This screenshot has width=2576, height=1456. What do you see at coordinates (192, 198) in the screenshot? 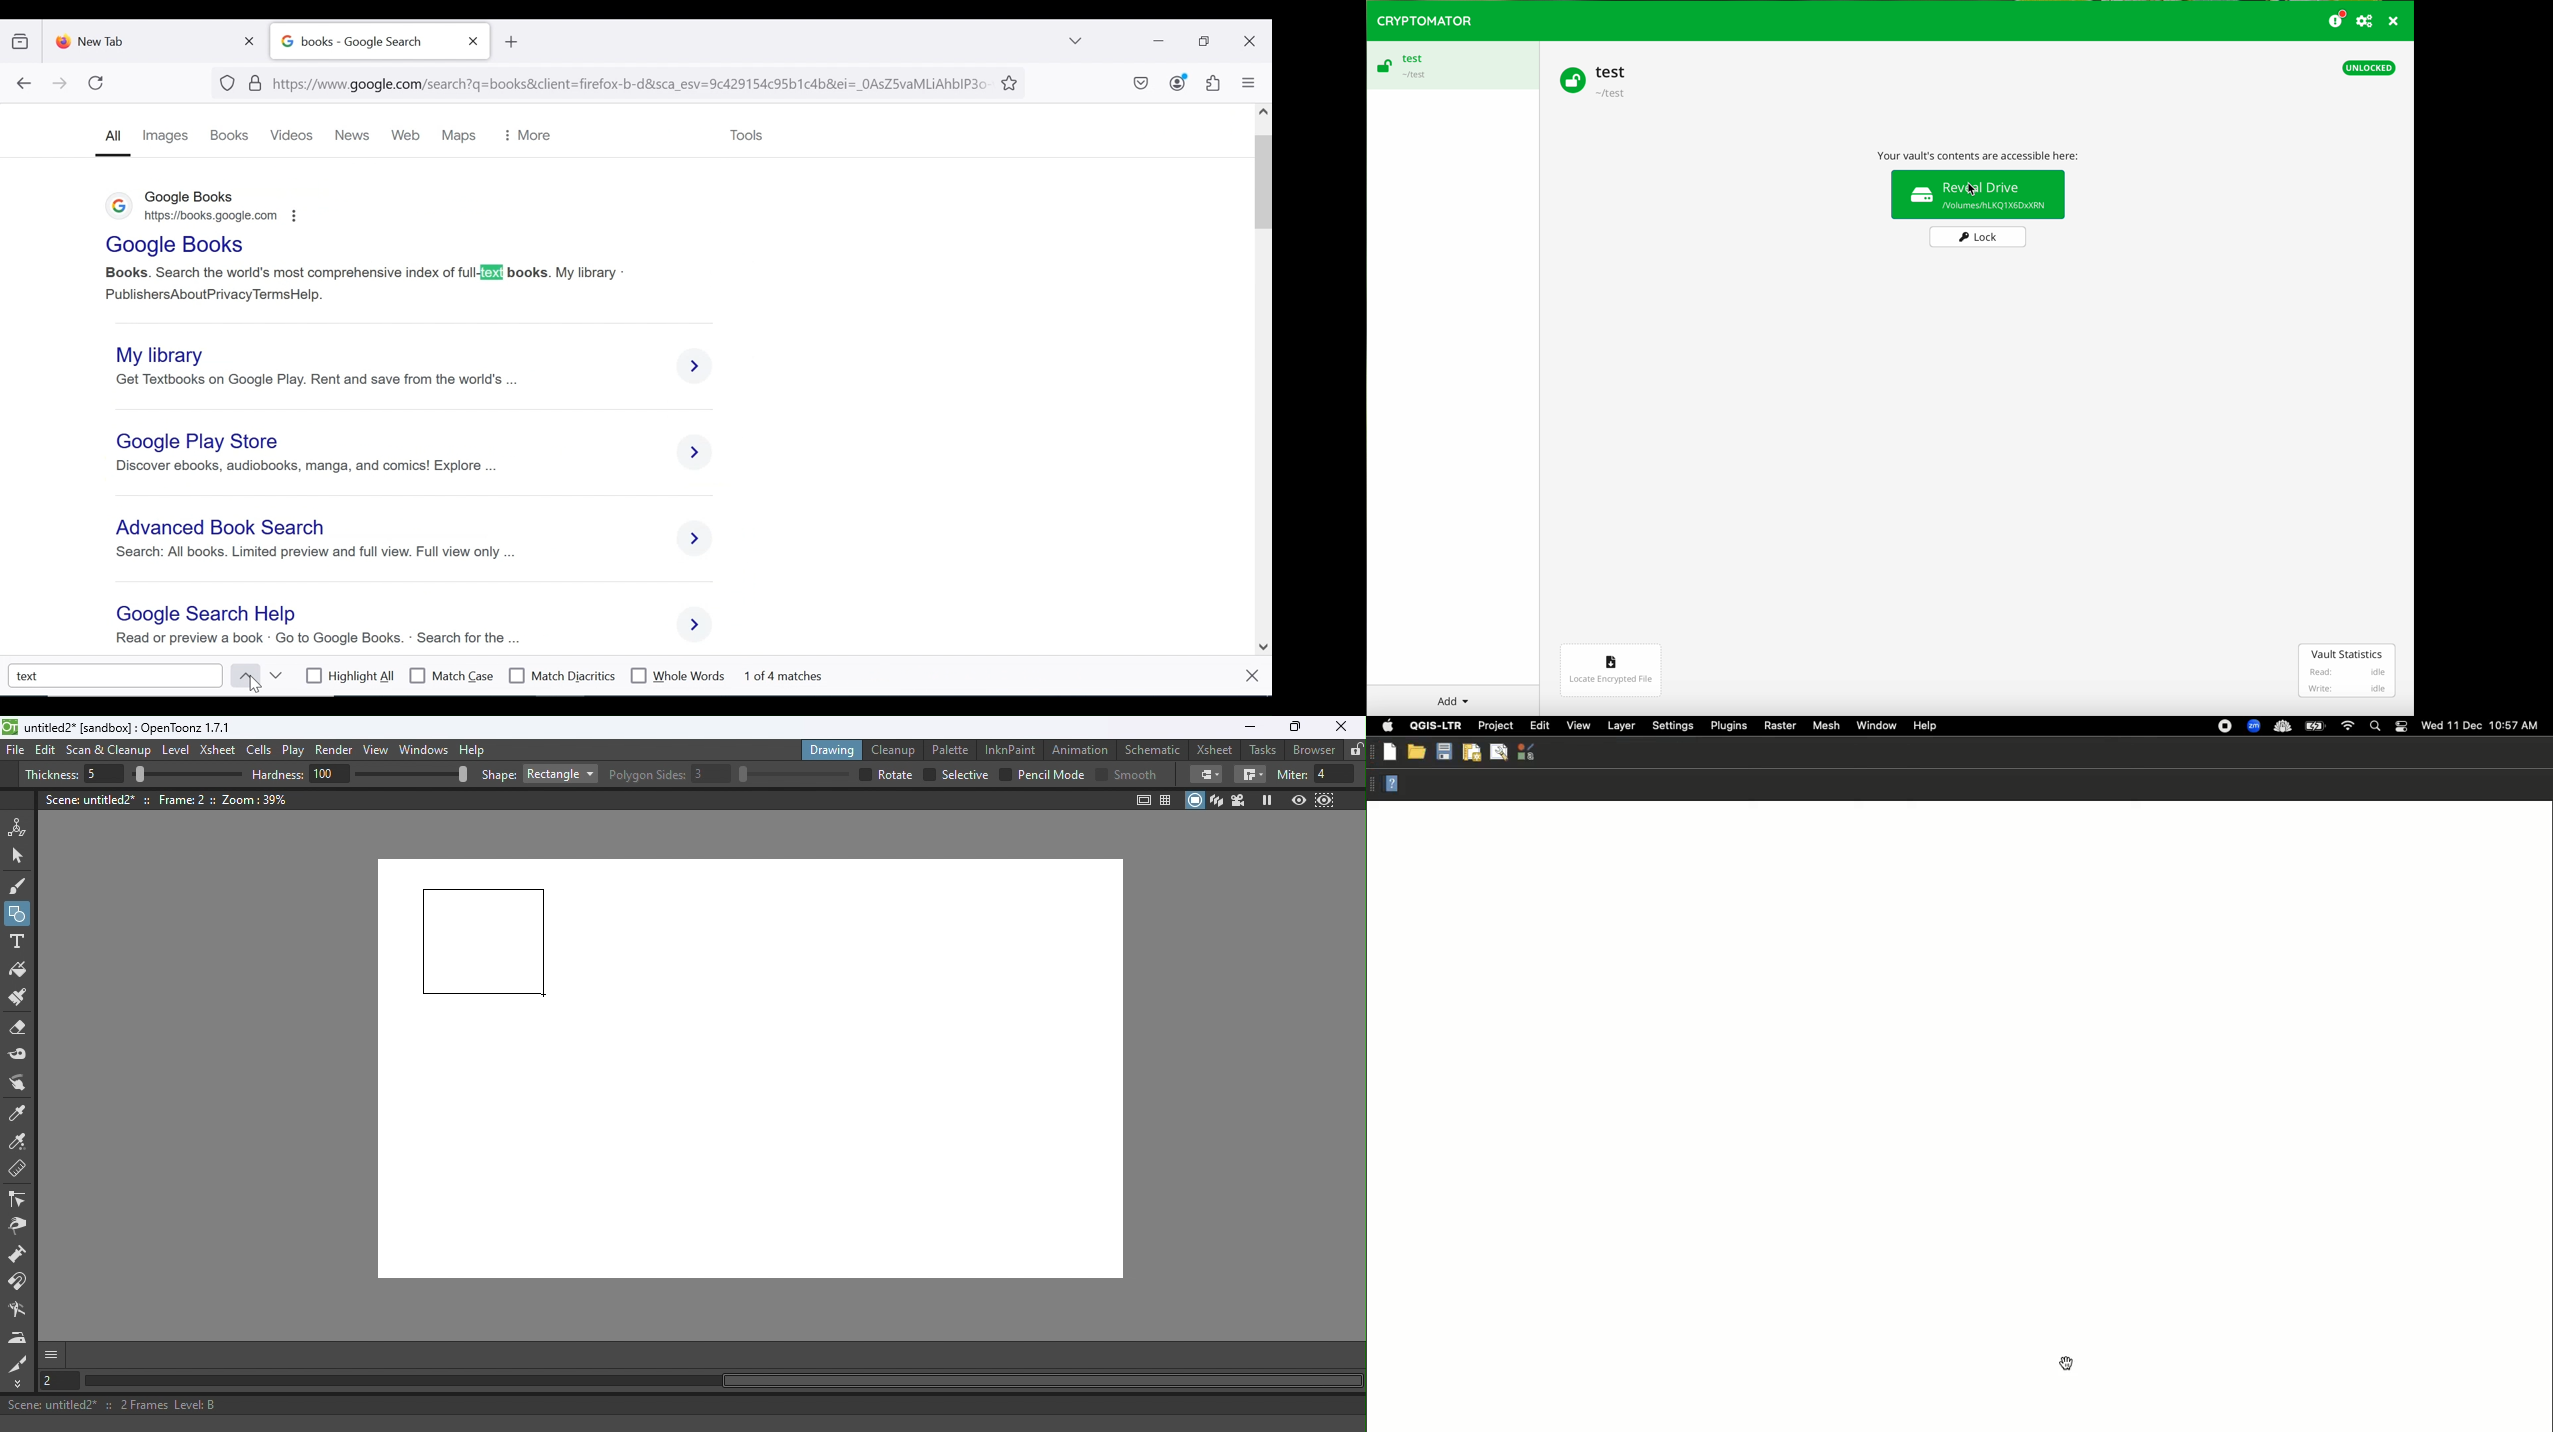
I see `google books` at bounding box center [192, 198].